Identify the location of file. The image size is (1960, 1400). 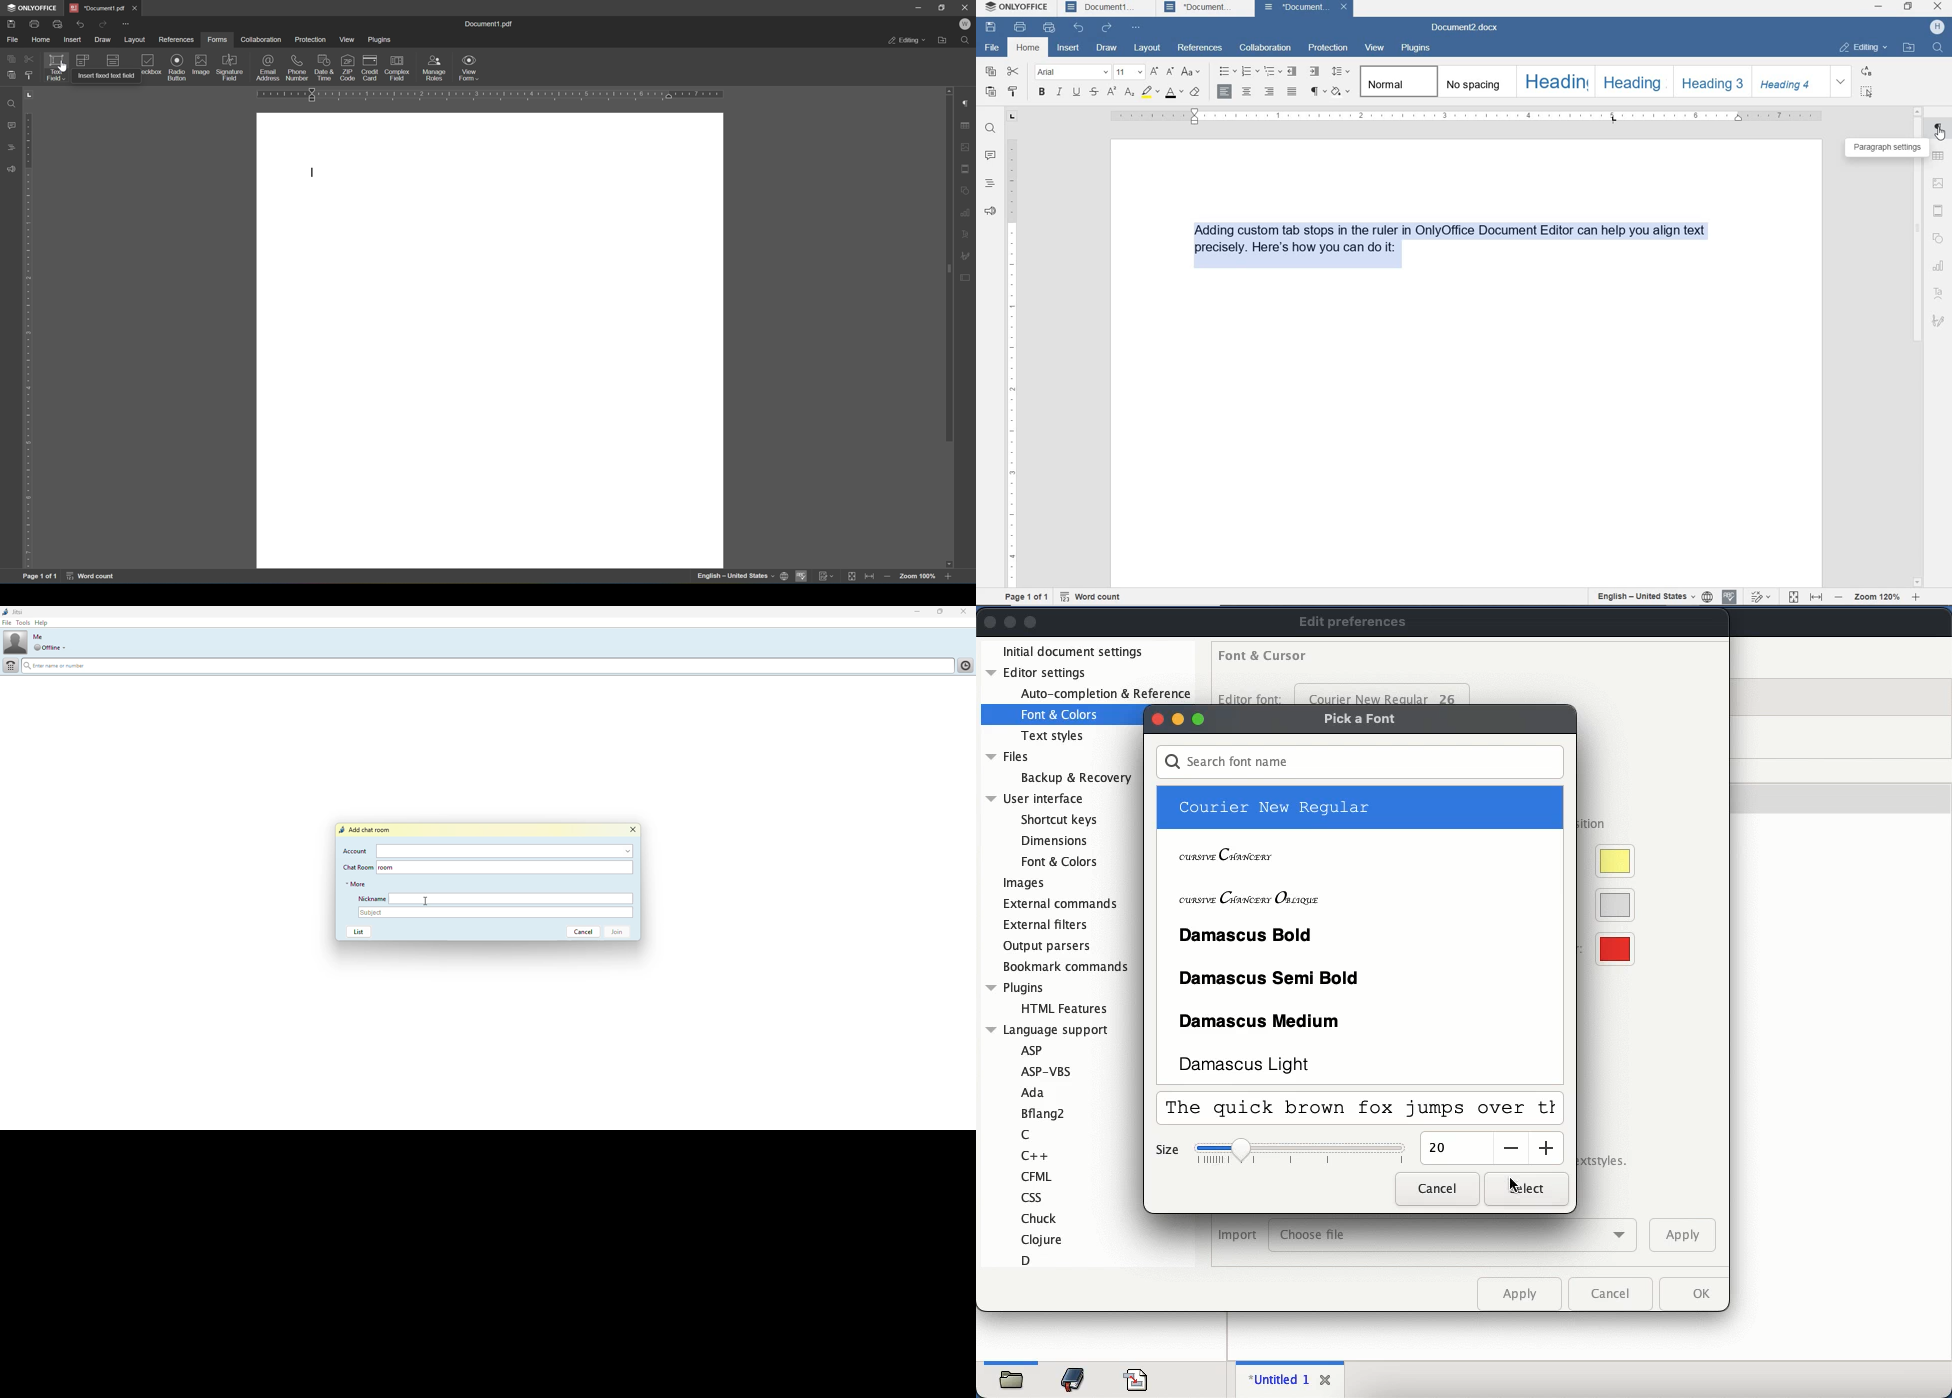
(993, 48).